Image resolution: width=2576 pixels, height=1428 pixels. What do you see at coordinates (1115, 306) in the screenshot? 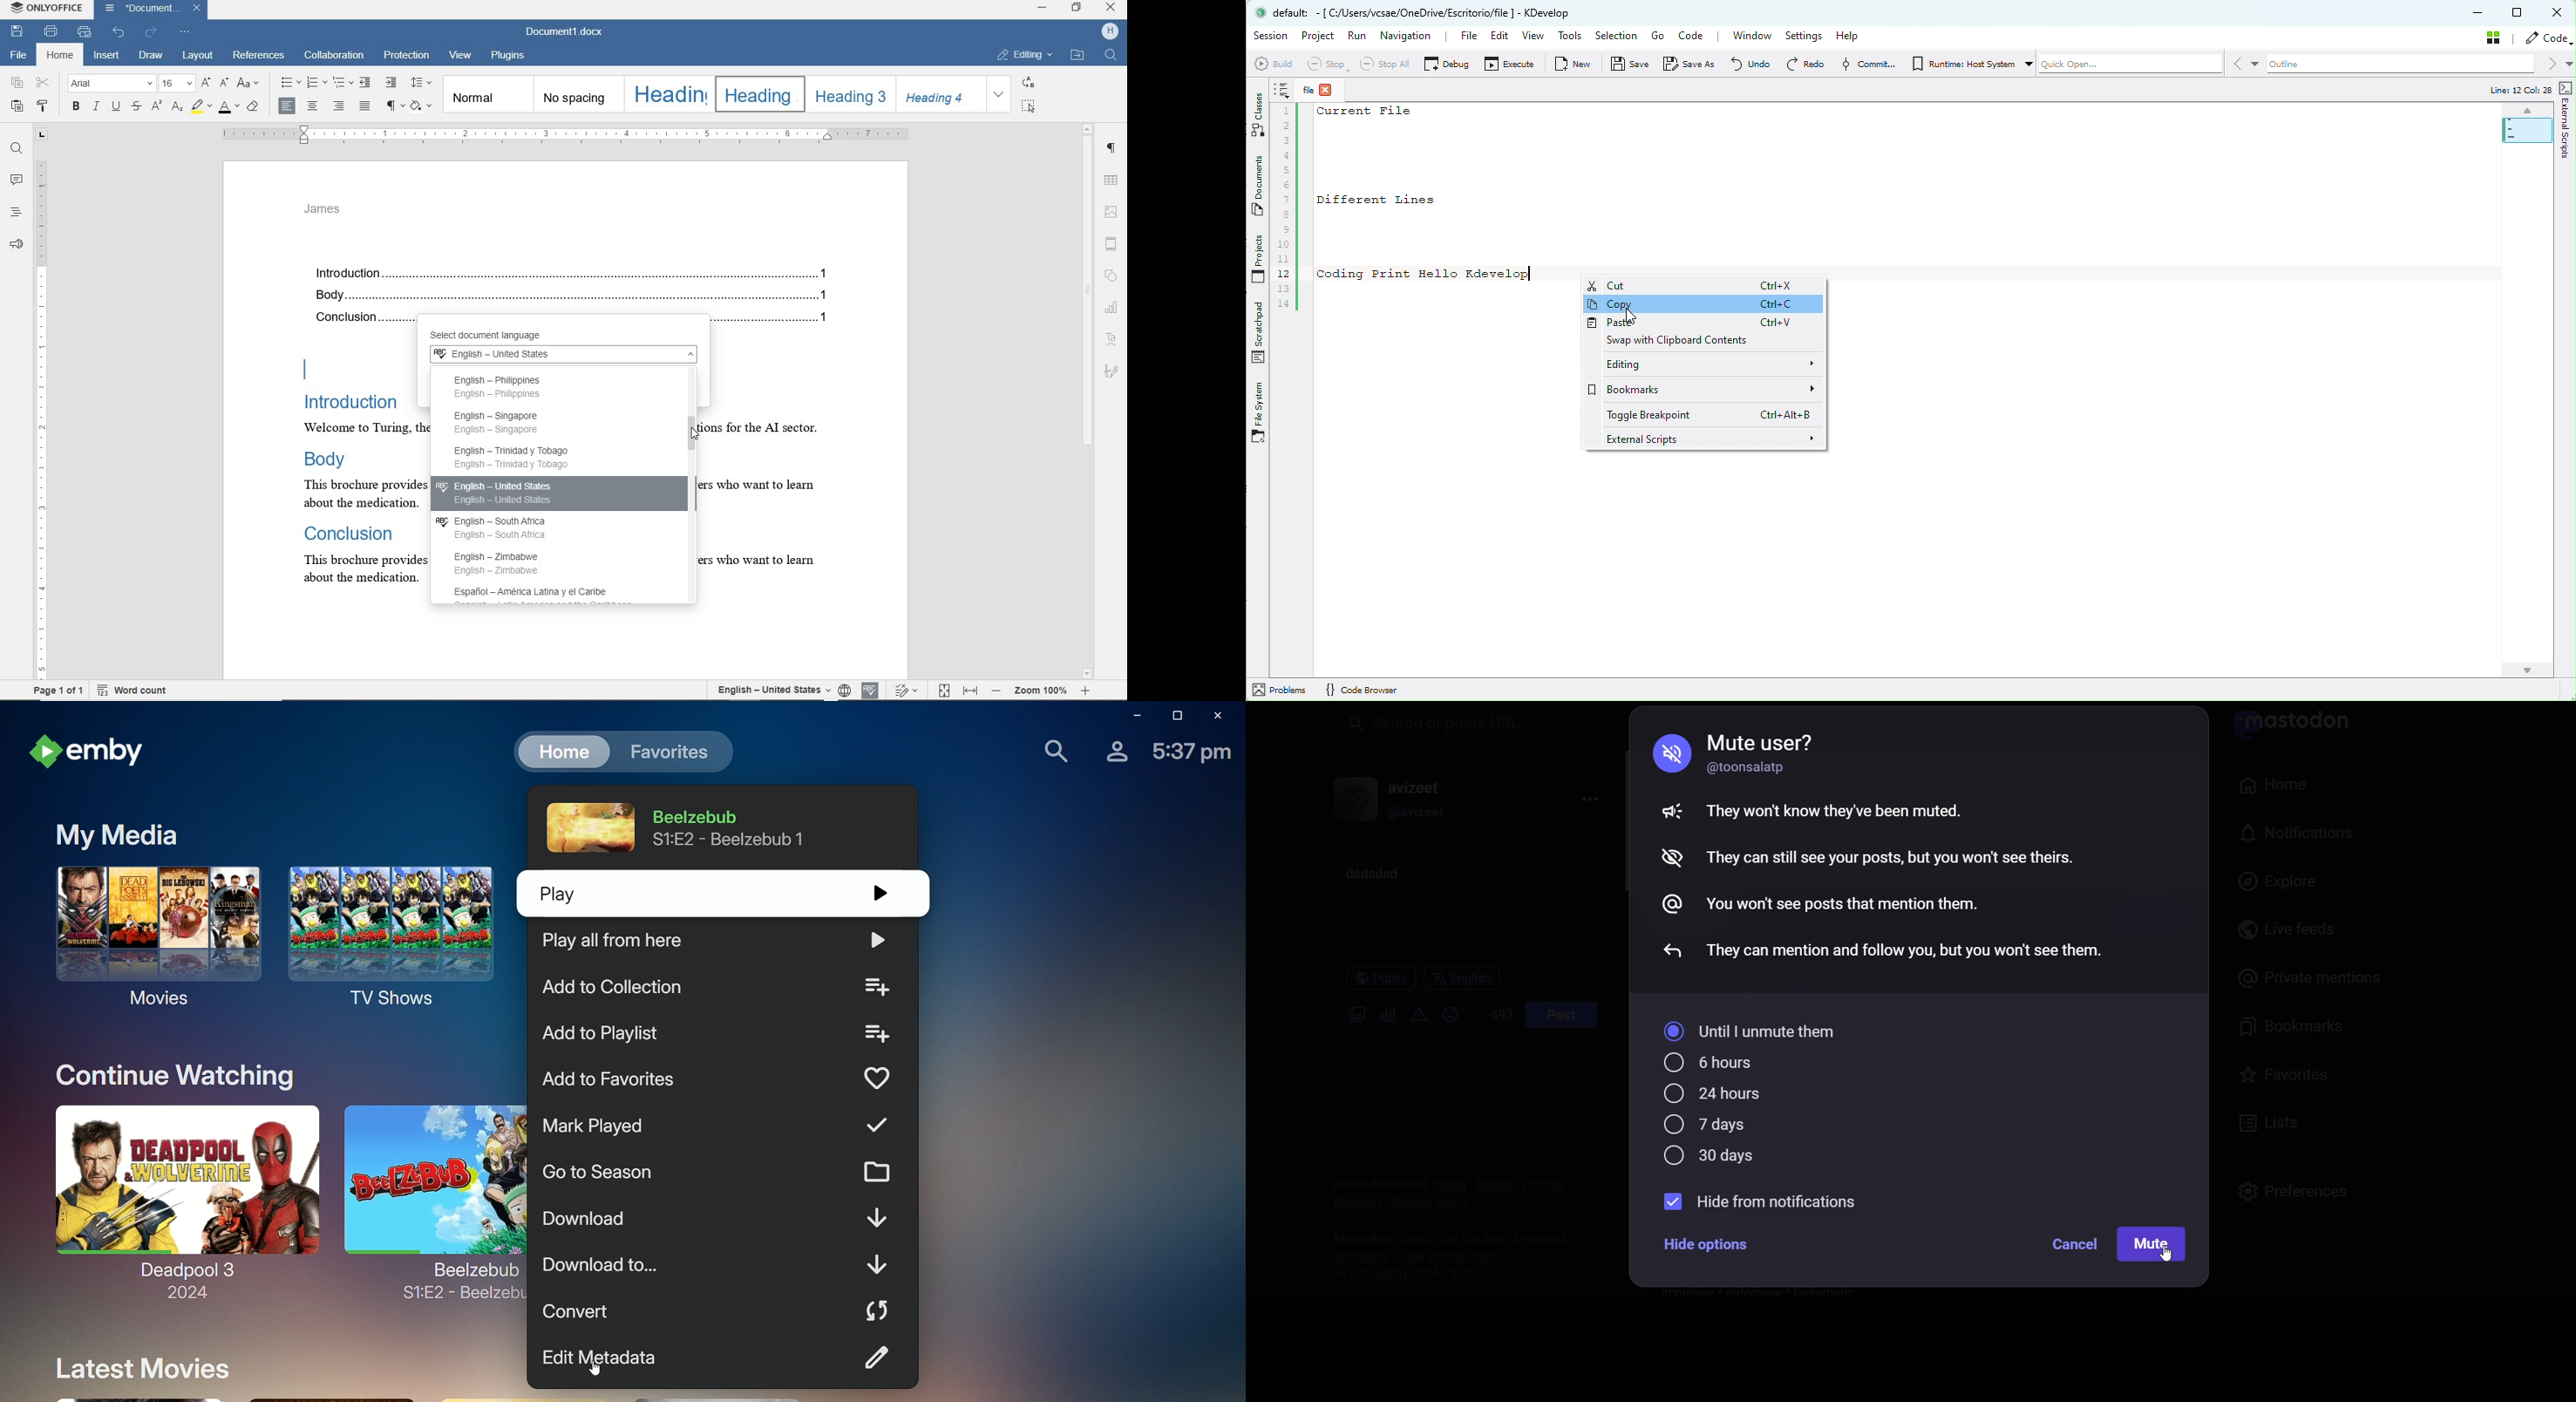
I see `charts` at bounding box center [1115, 306].